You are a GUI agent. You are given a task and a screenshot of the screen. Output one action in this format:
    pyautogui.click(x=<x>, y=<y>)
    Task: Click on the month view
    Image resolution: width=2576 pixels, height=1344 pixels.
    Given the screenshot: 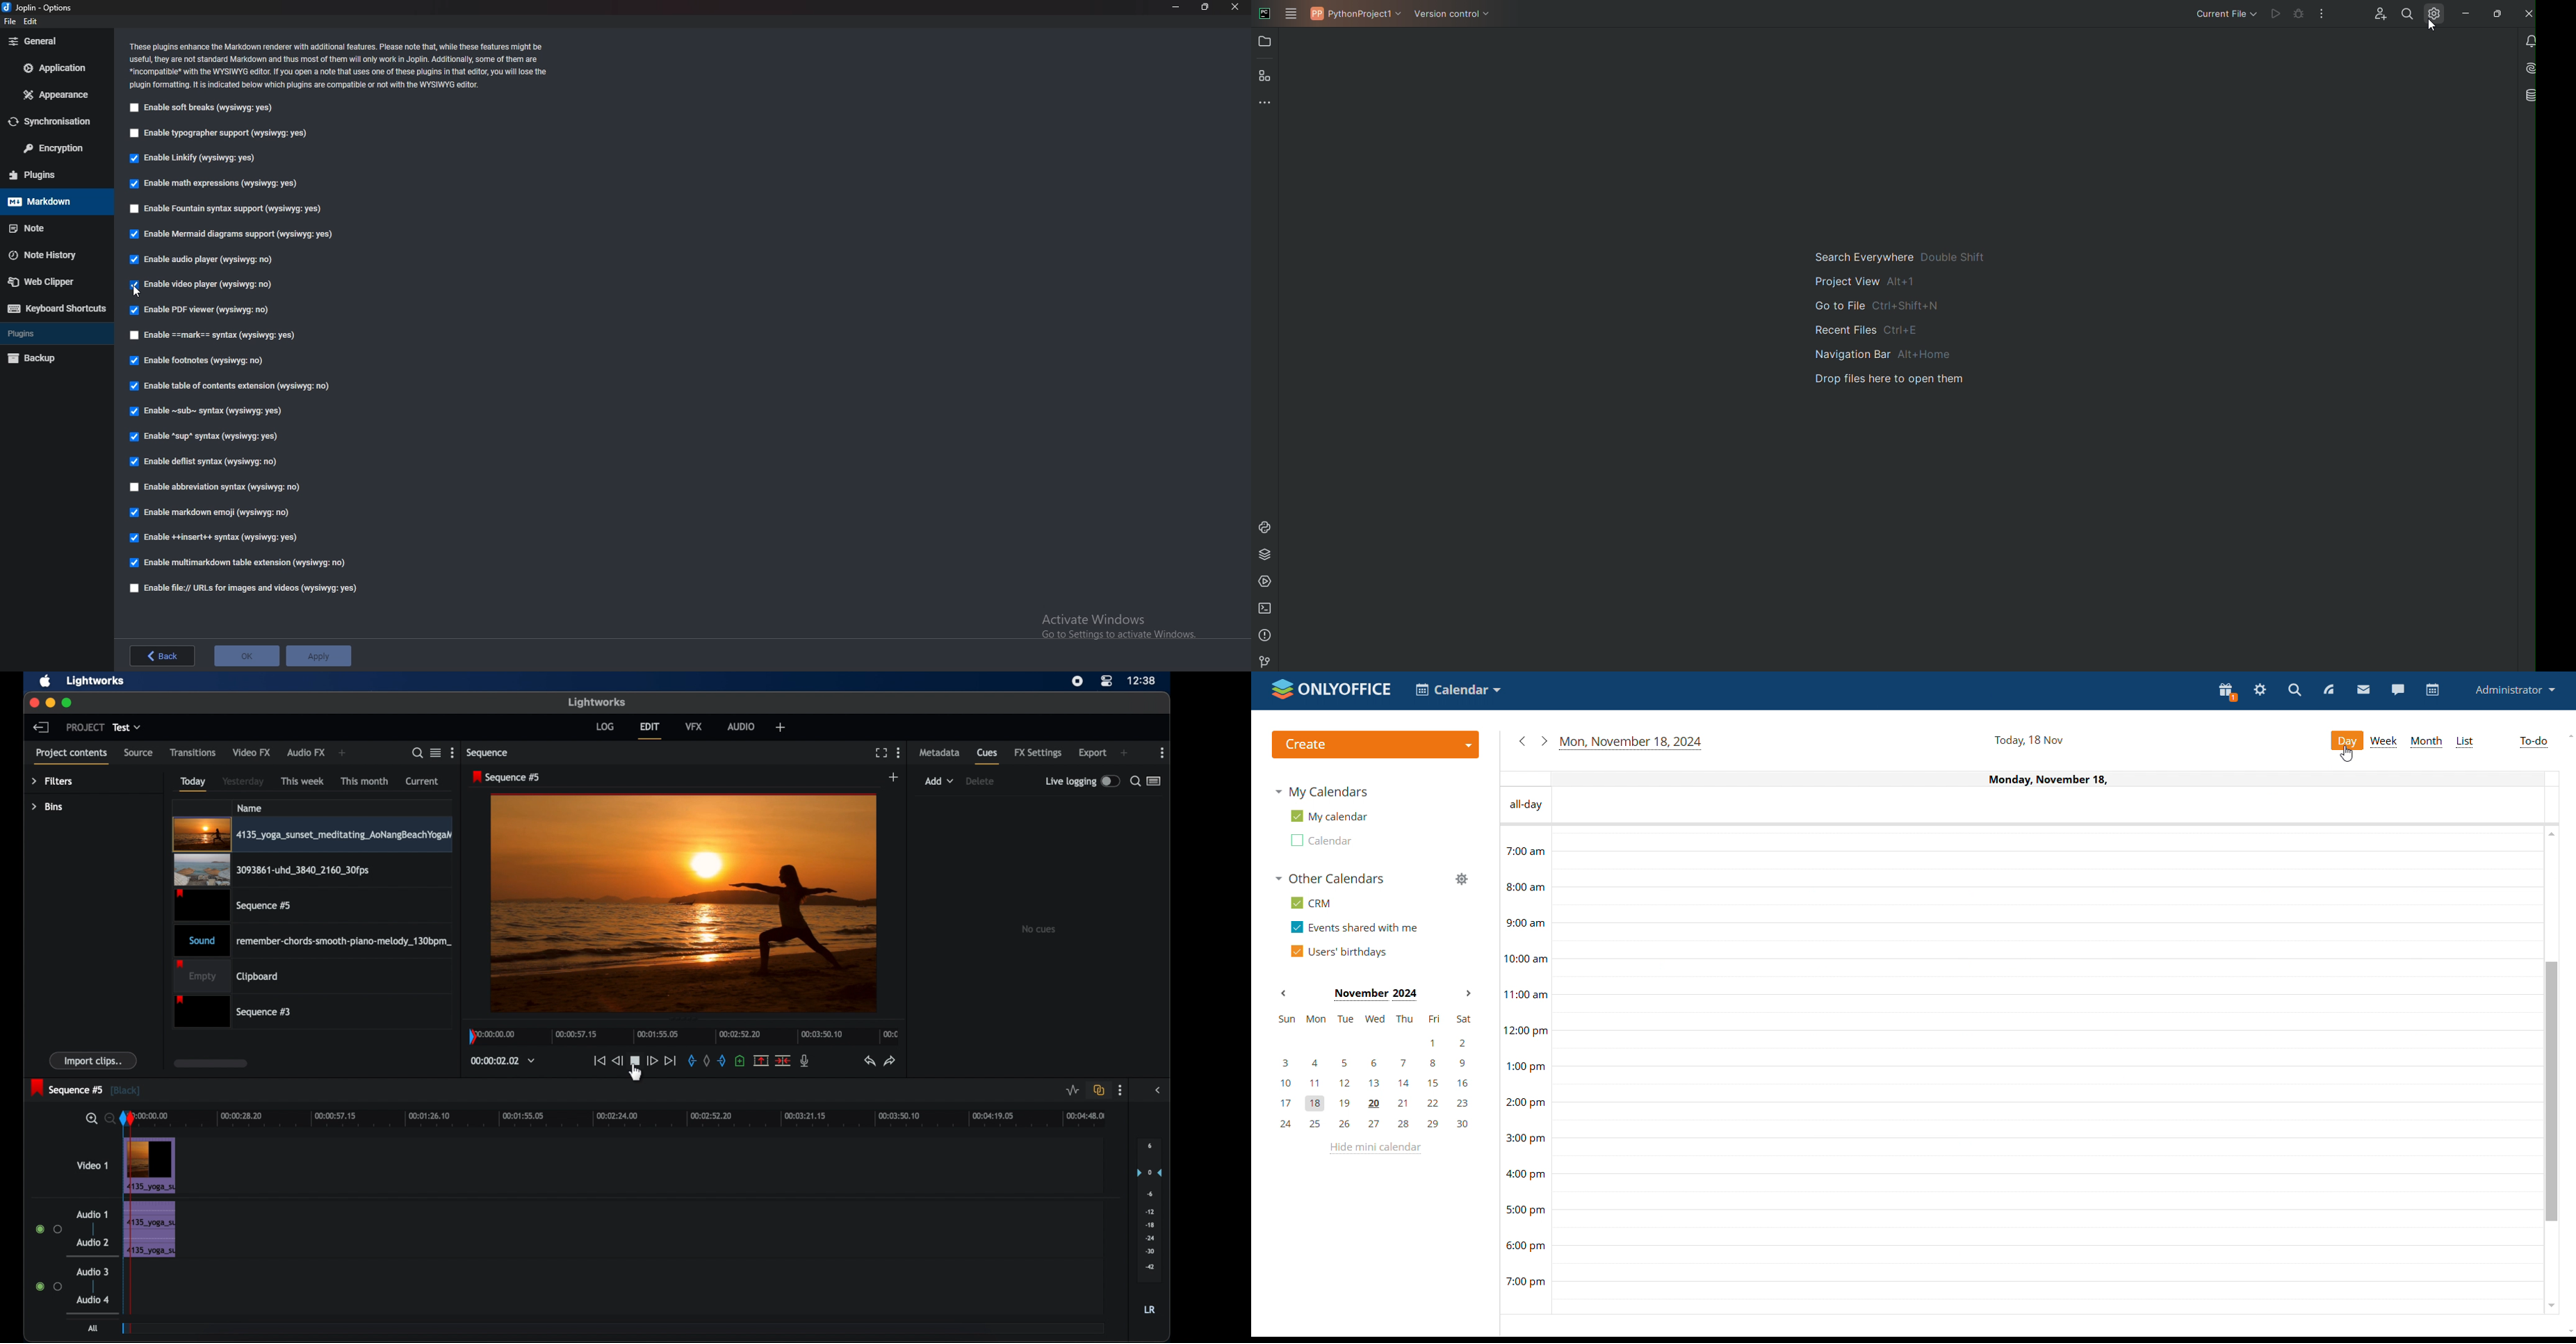 What is the action you would take?
    pyautogui.click(x=2427, y=740)
    